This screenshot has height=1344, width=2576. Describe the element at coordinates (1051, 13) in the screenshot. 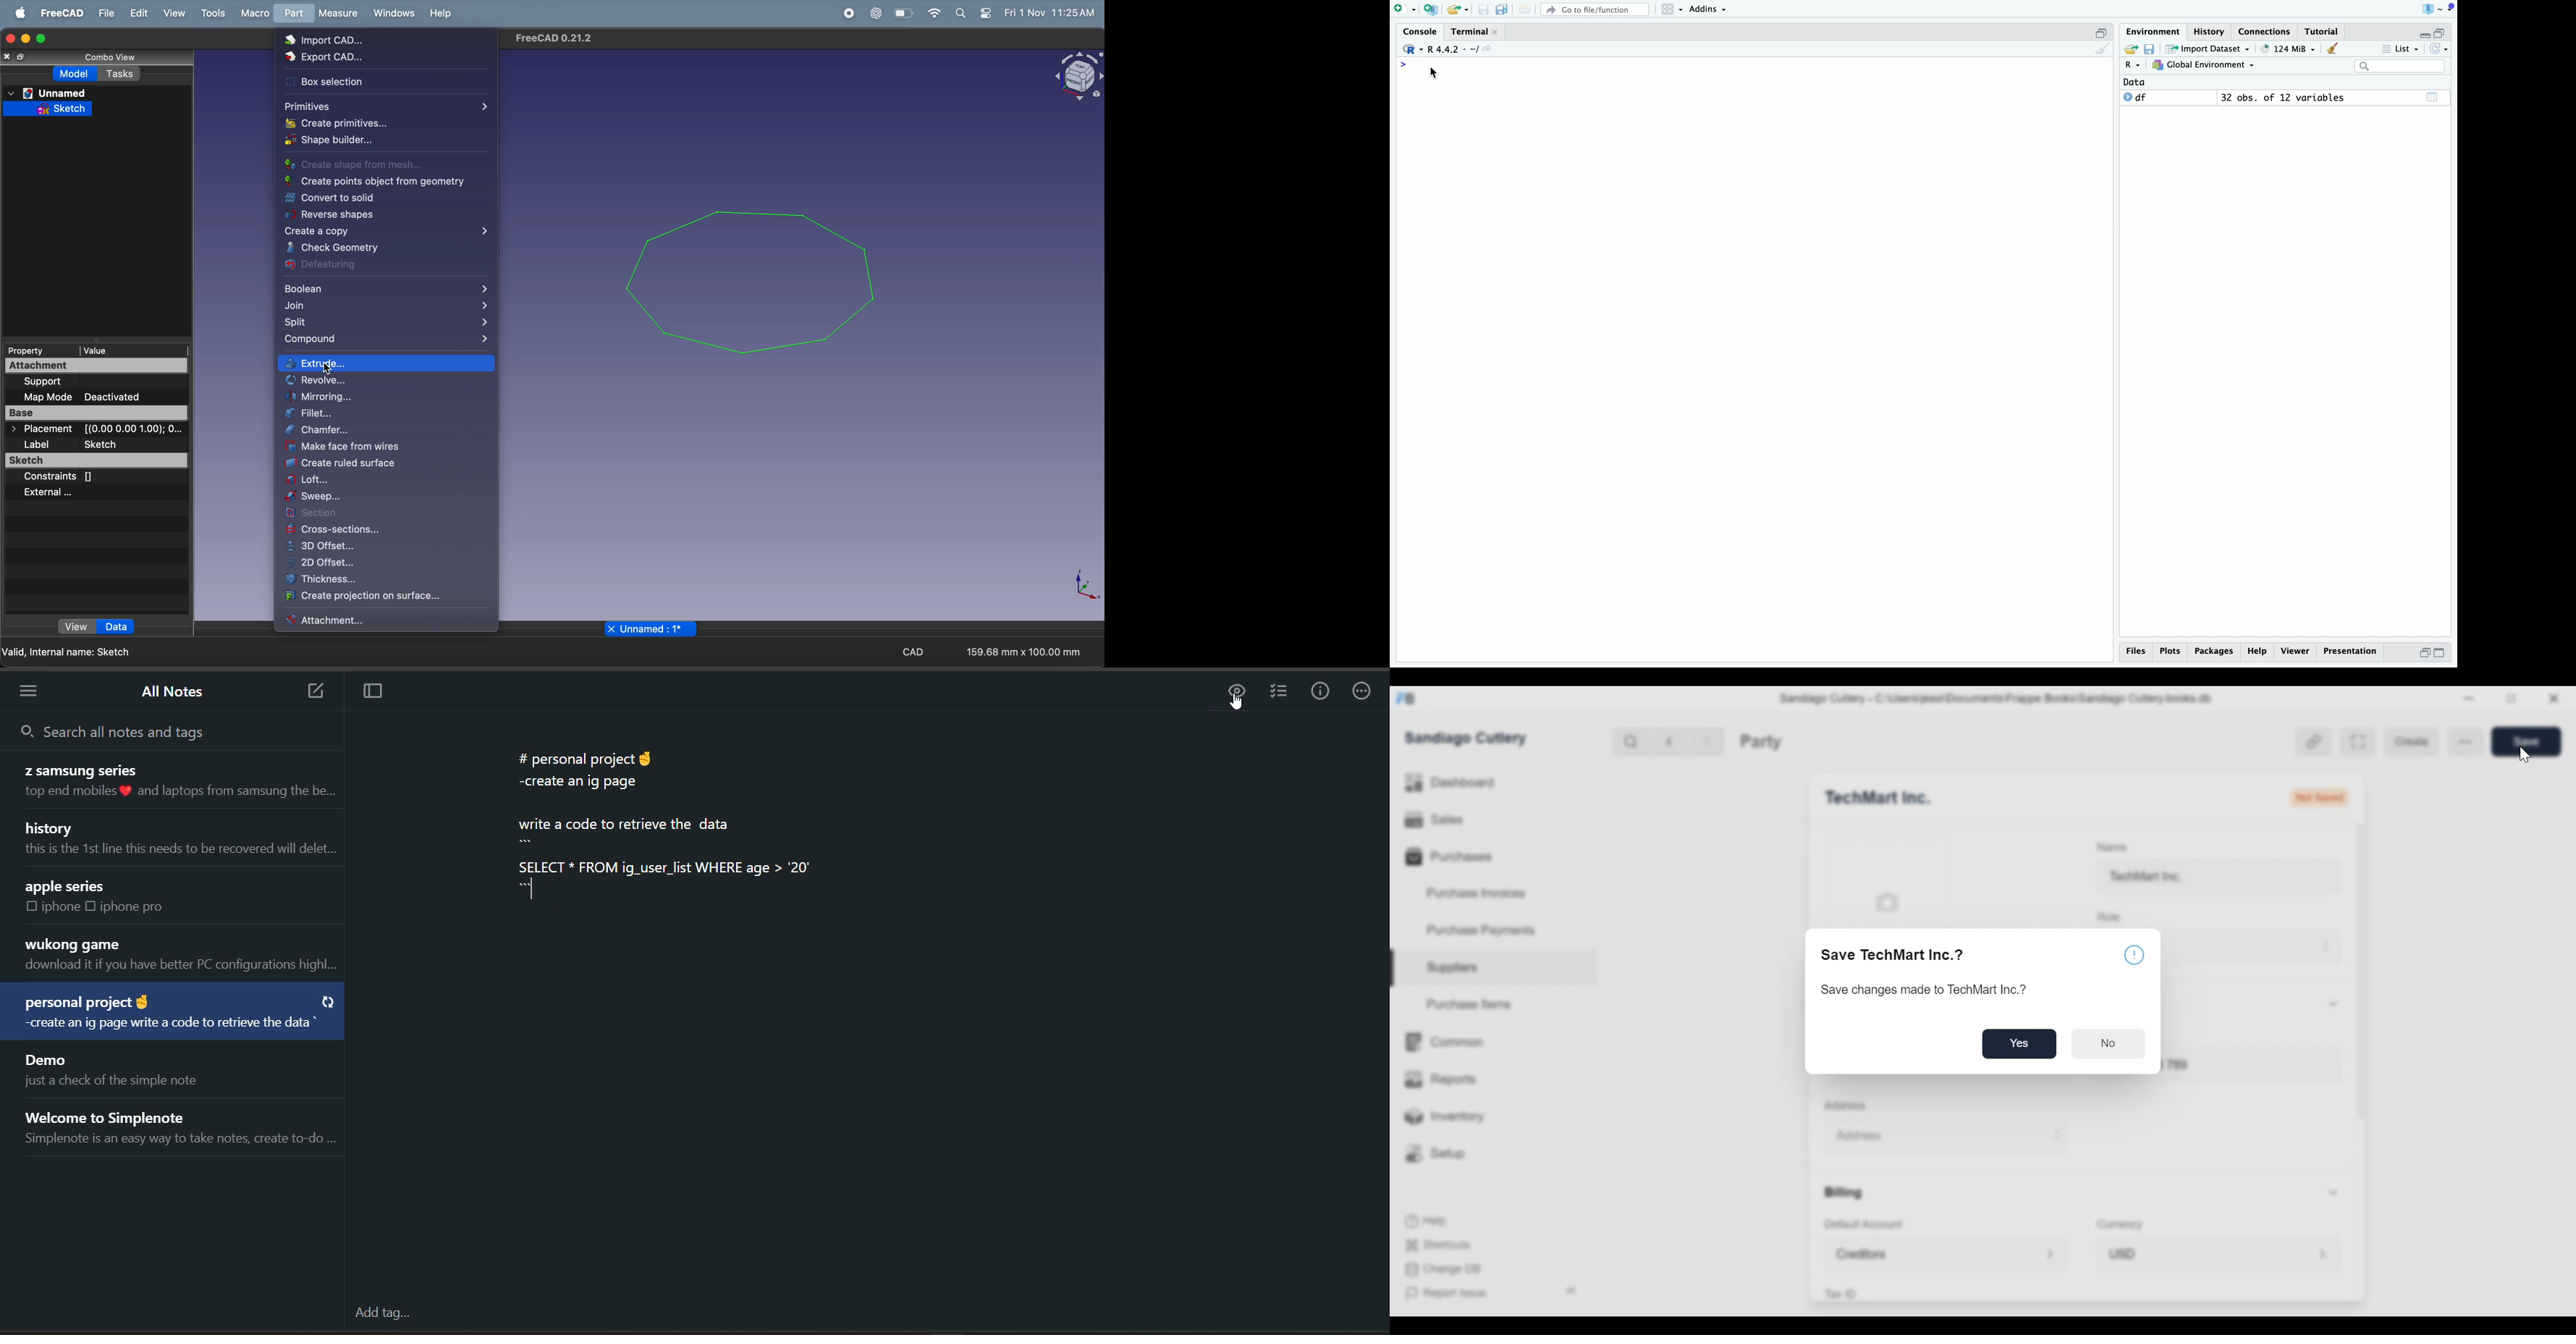

I see `Fri 1 Nov 11:25 AM` at that location.